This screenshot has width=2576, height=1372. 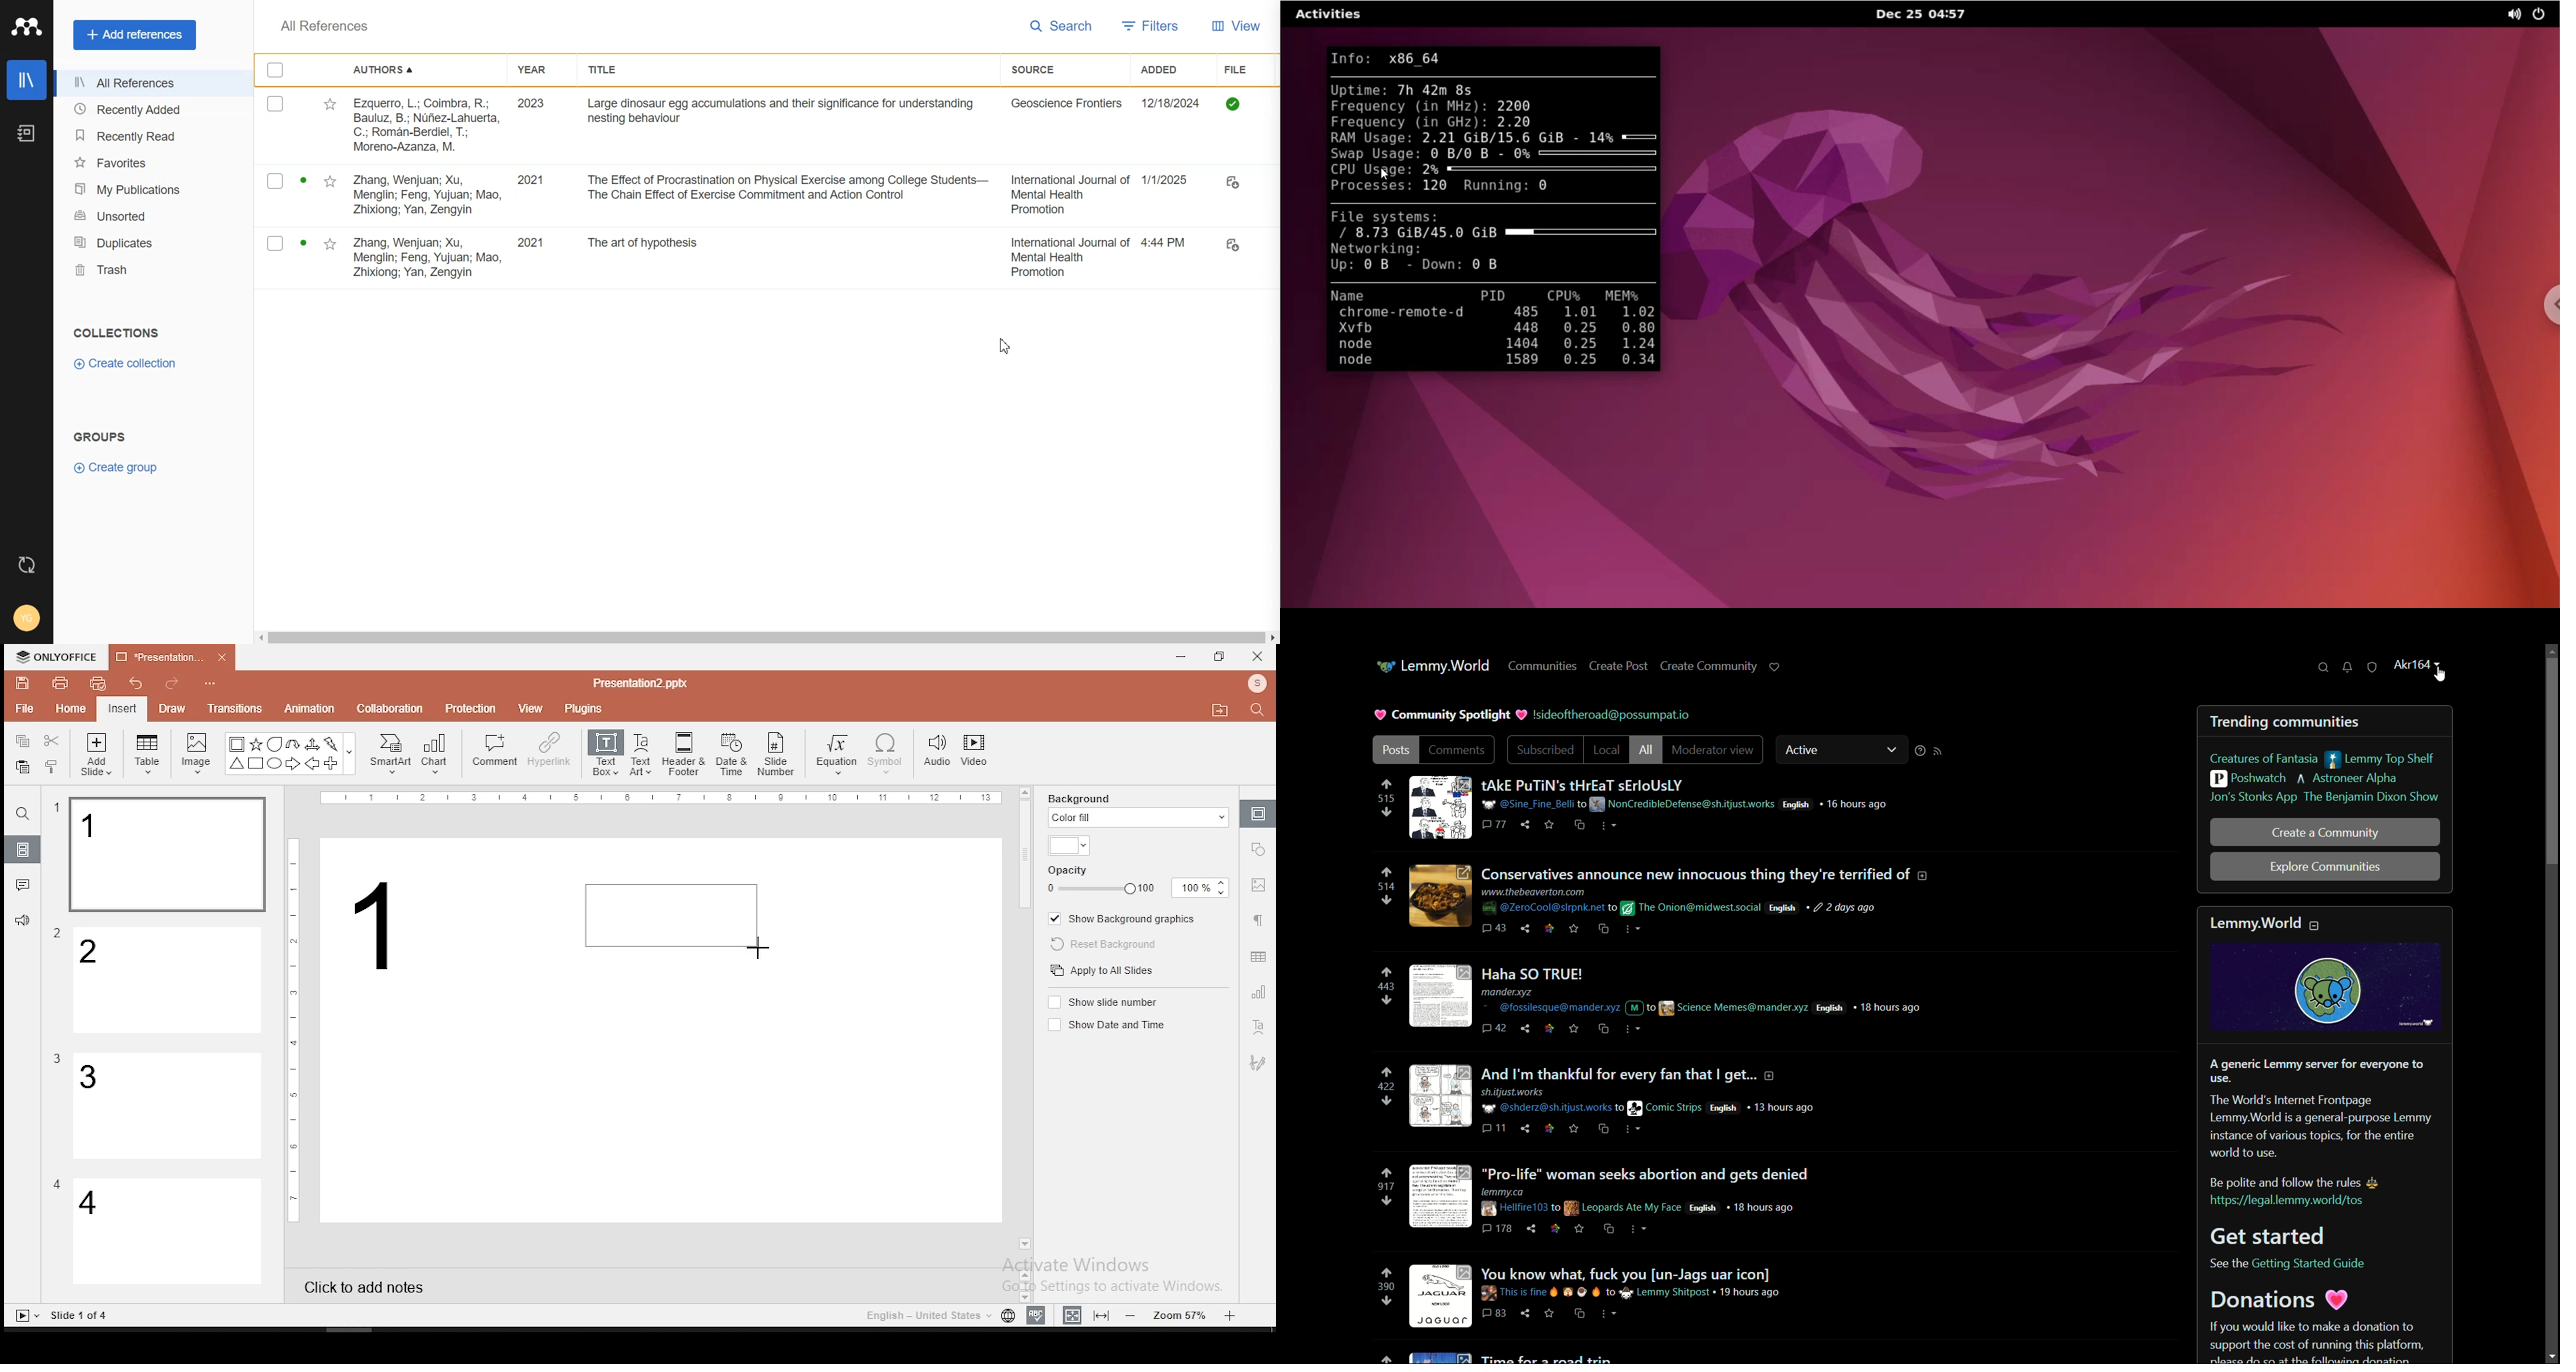 I want to click on Arrow triways, so click(x=313, y=744).